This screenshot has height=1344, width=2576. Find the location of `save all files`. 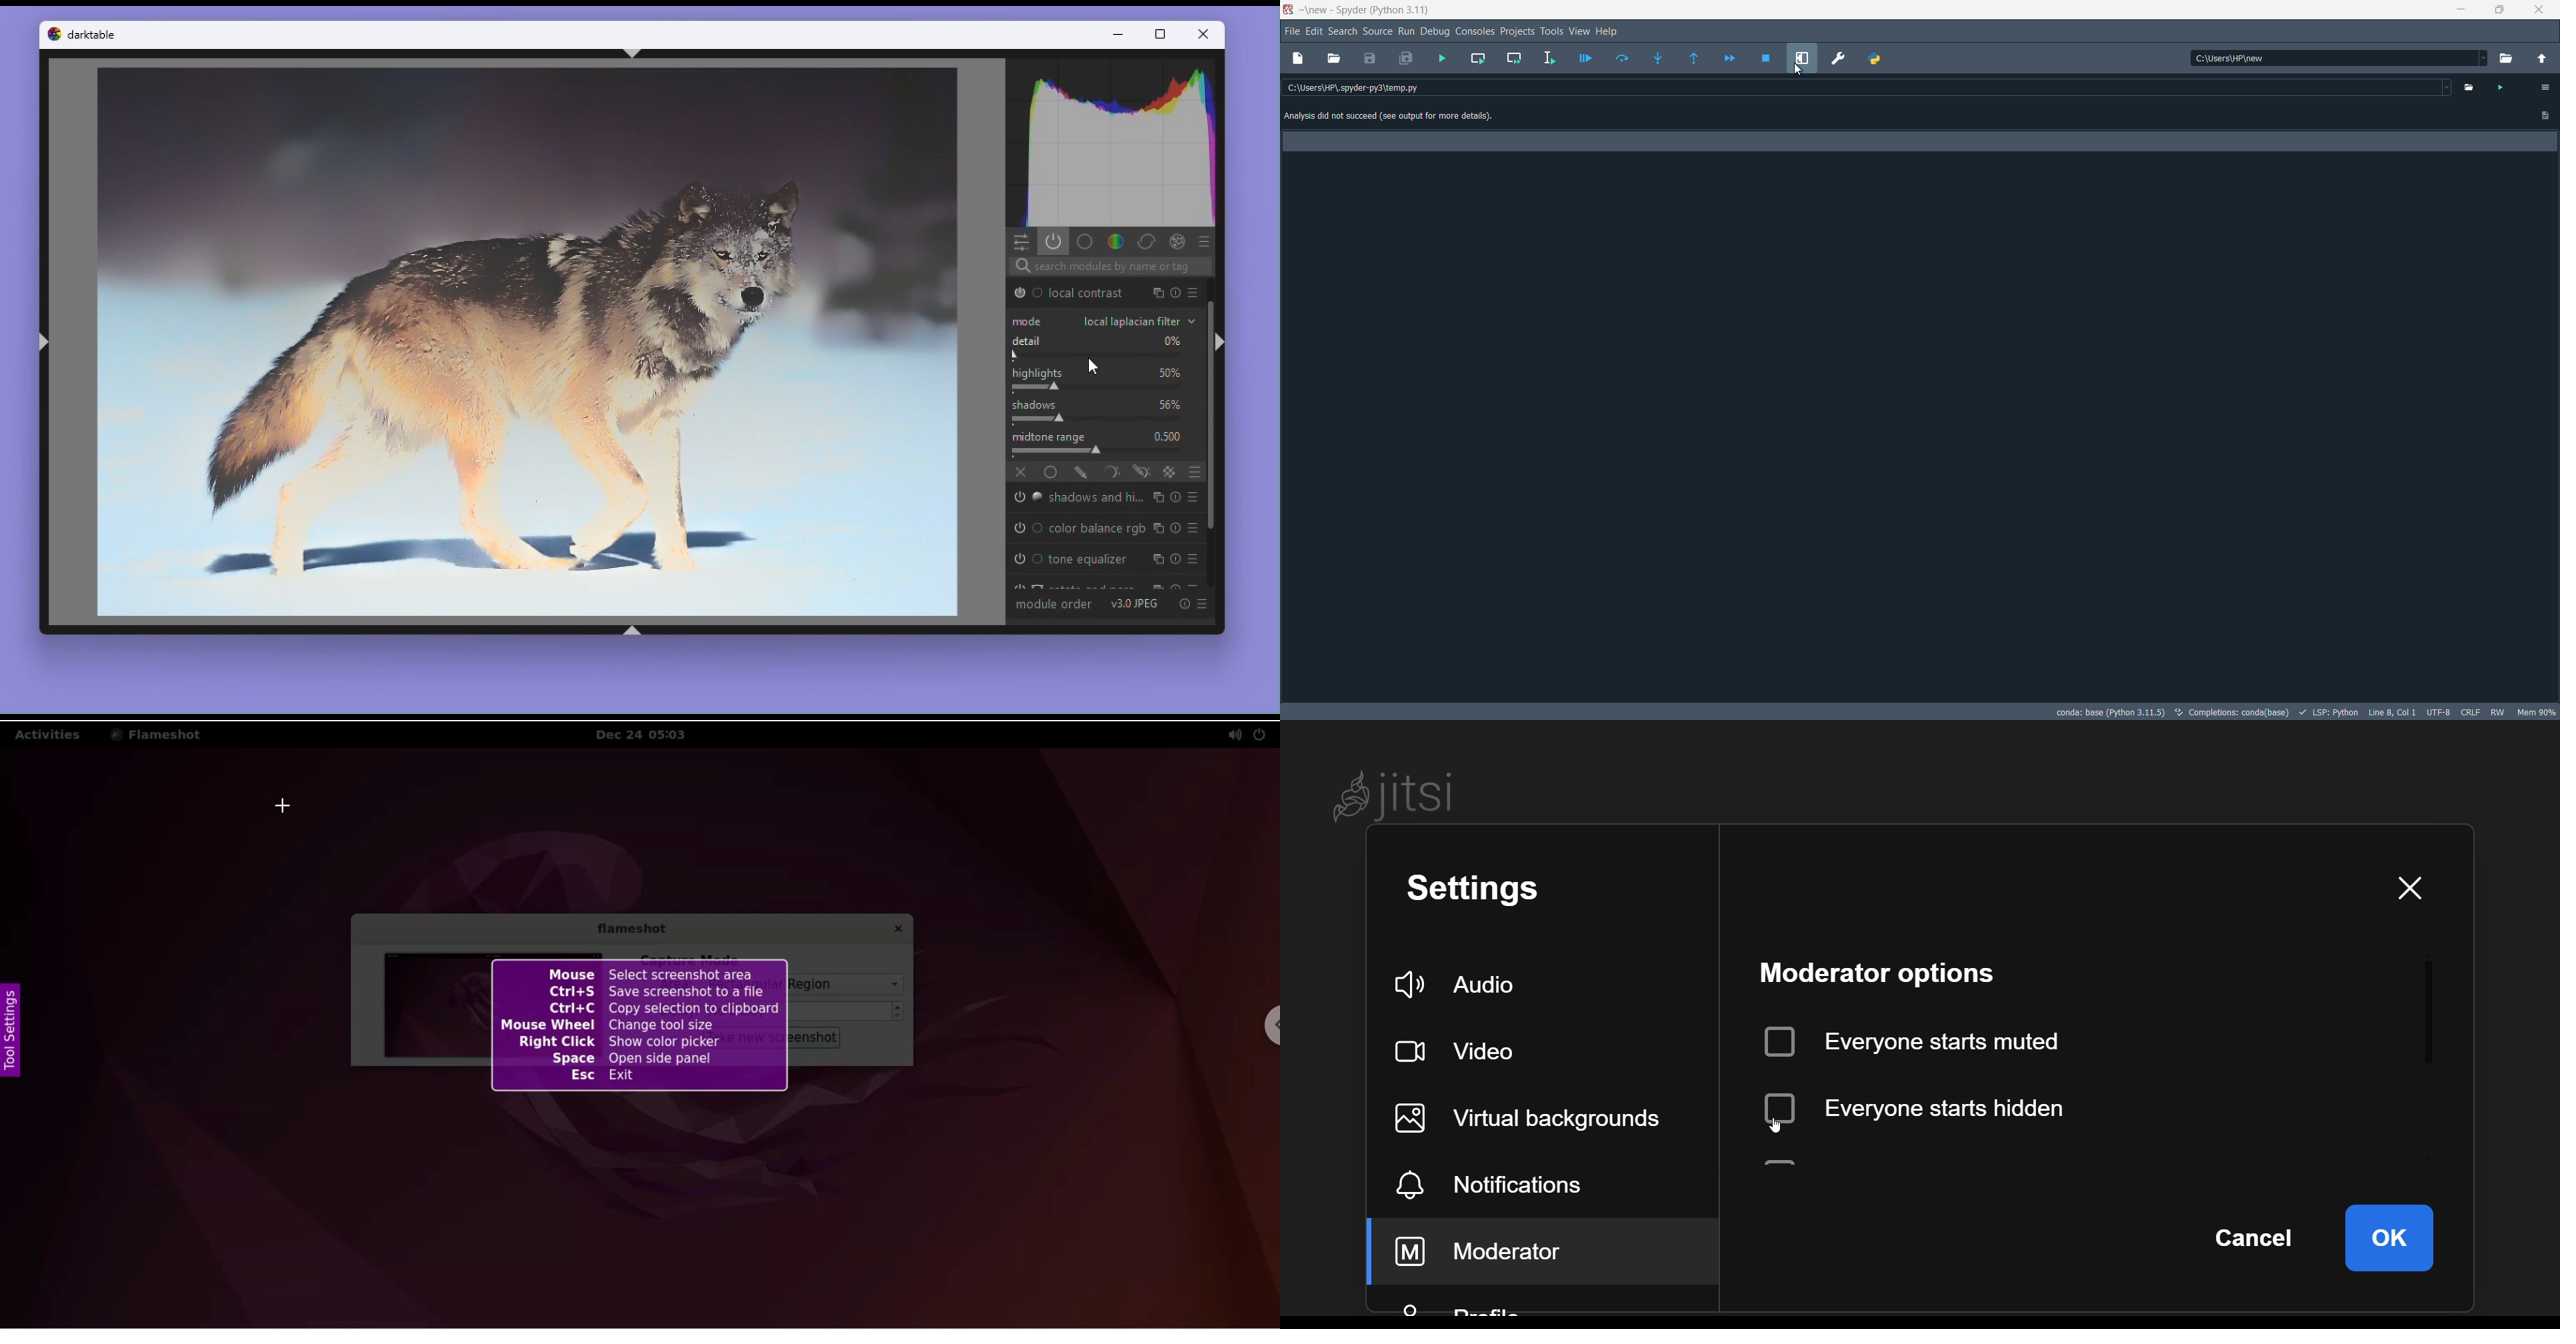

save all files is located at coordinates (1406, 59).